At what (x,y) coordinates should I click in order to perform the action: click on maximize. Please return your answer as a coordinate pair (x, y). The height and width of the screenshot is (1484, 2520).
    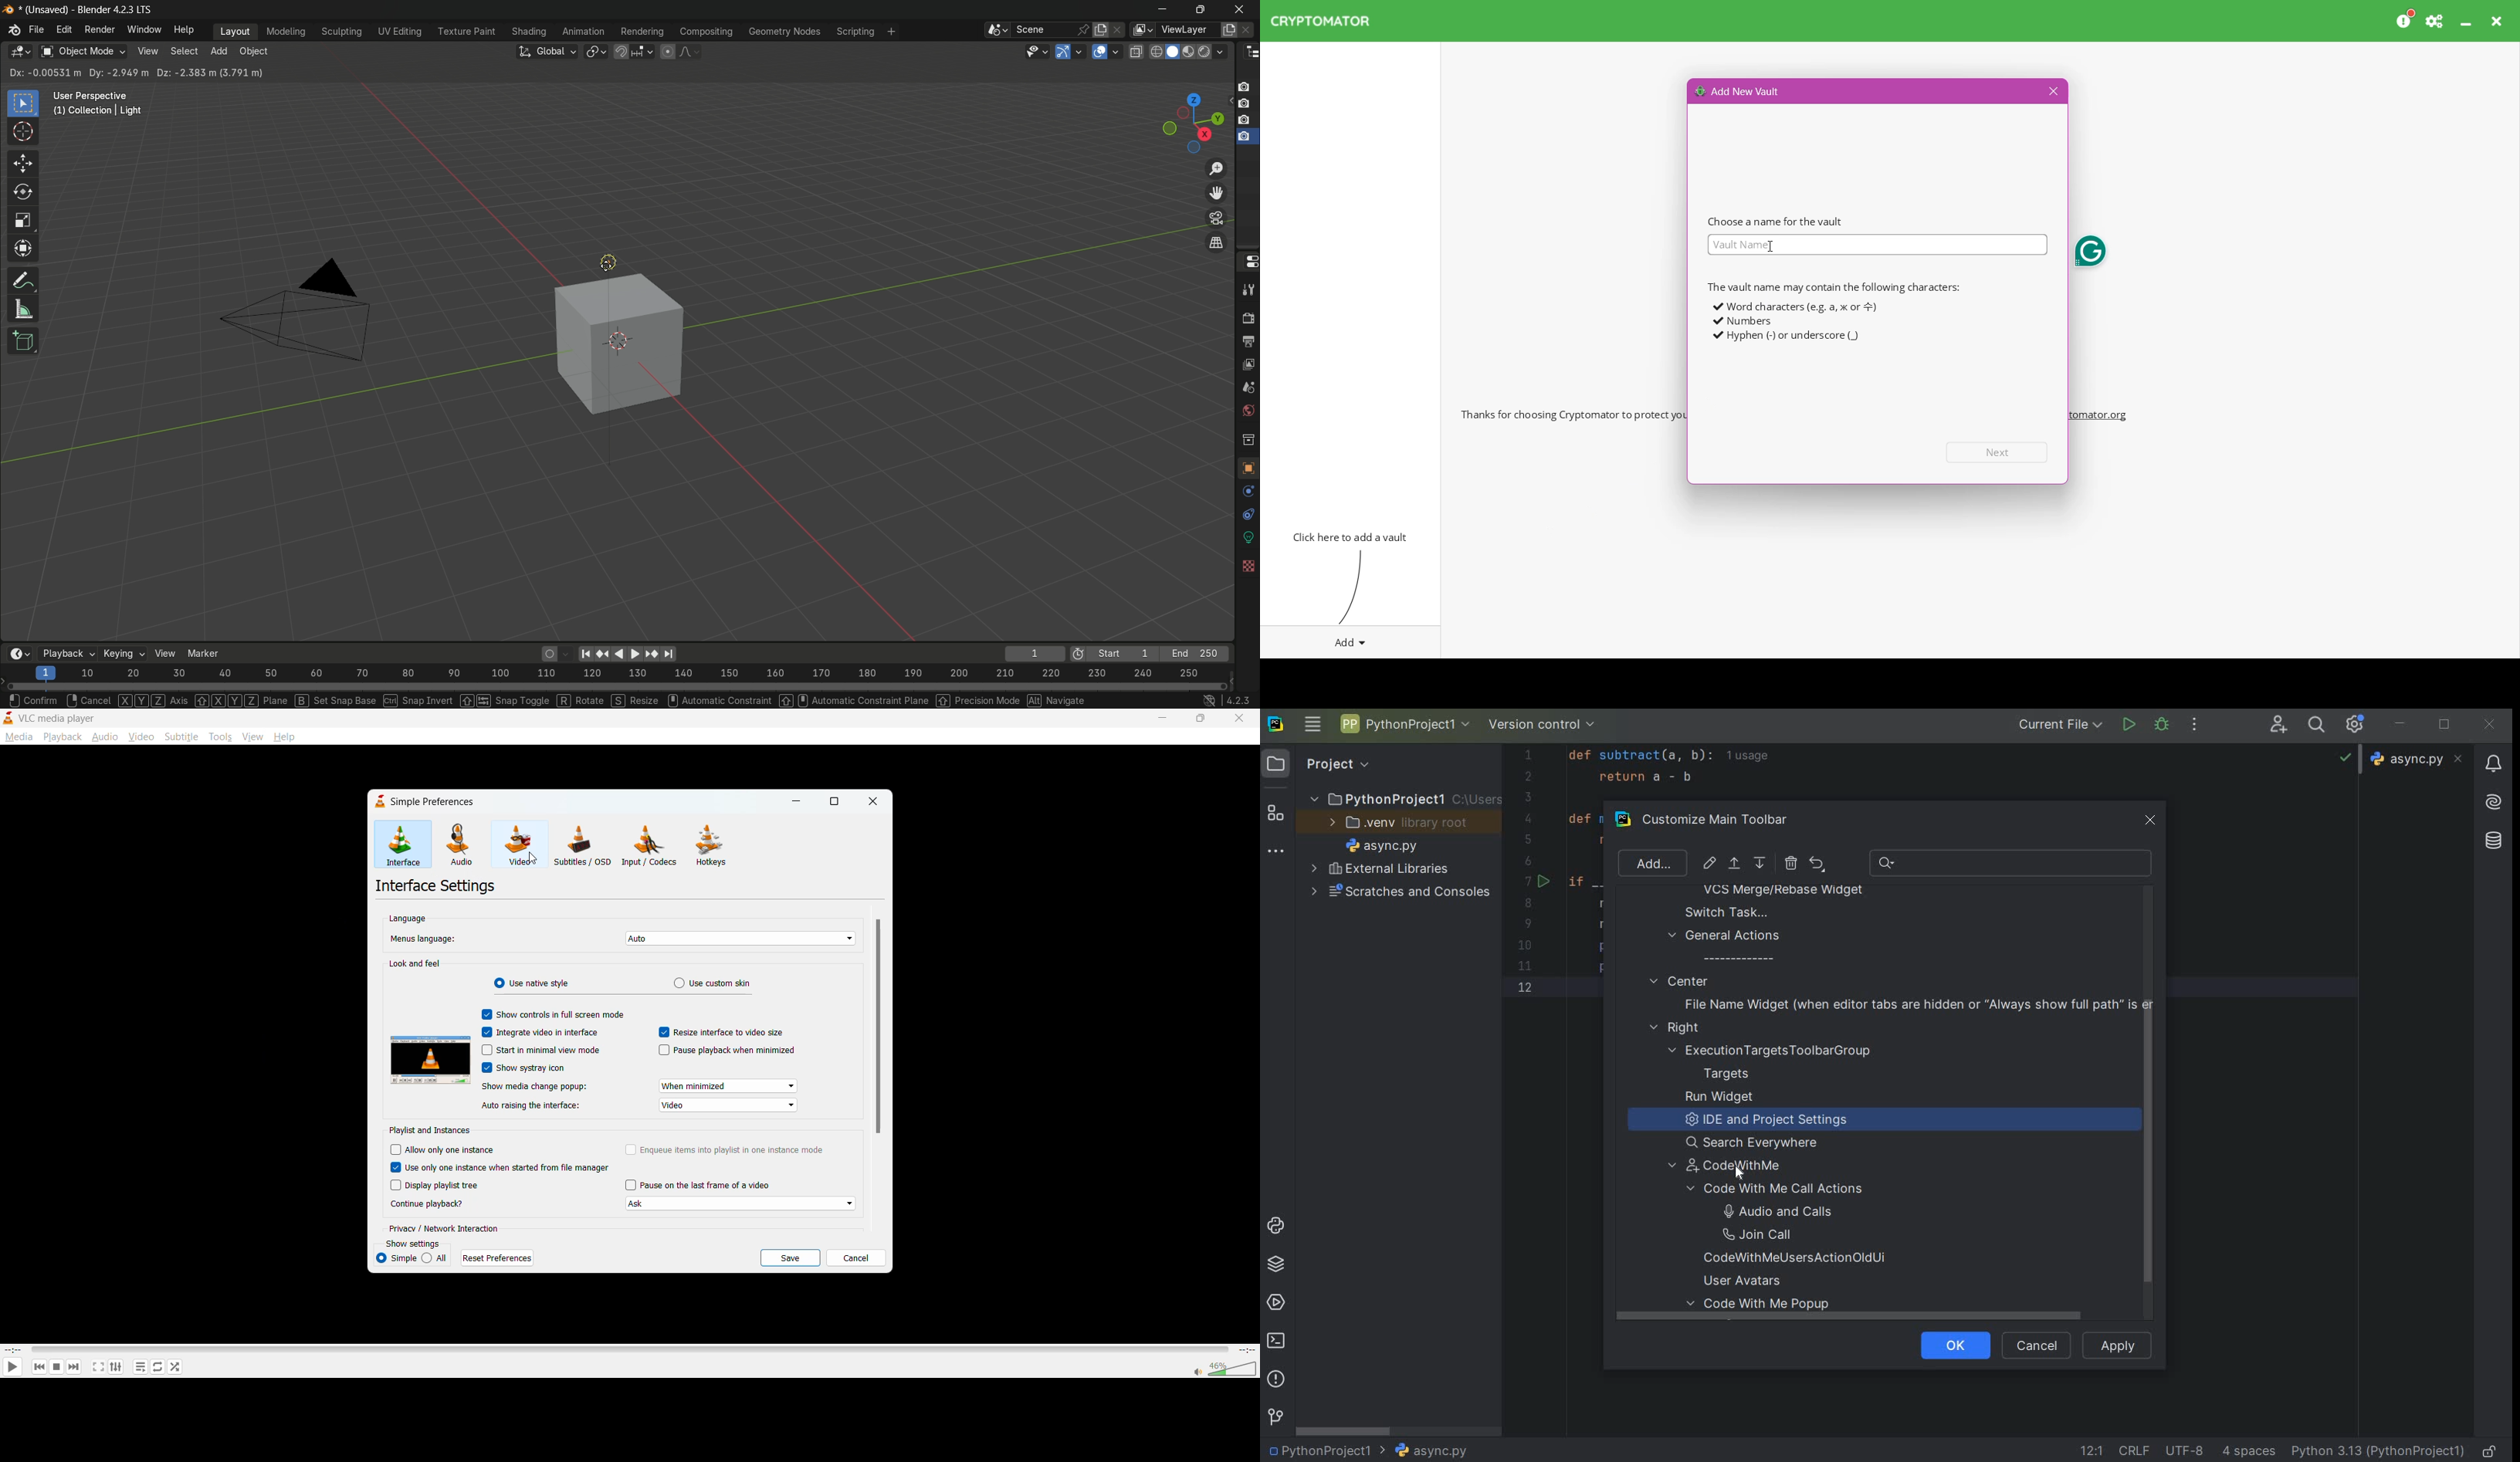
    Looking at the image, I should click on (1200, 719).